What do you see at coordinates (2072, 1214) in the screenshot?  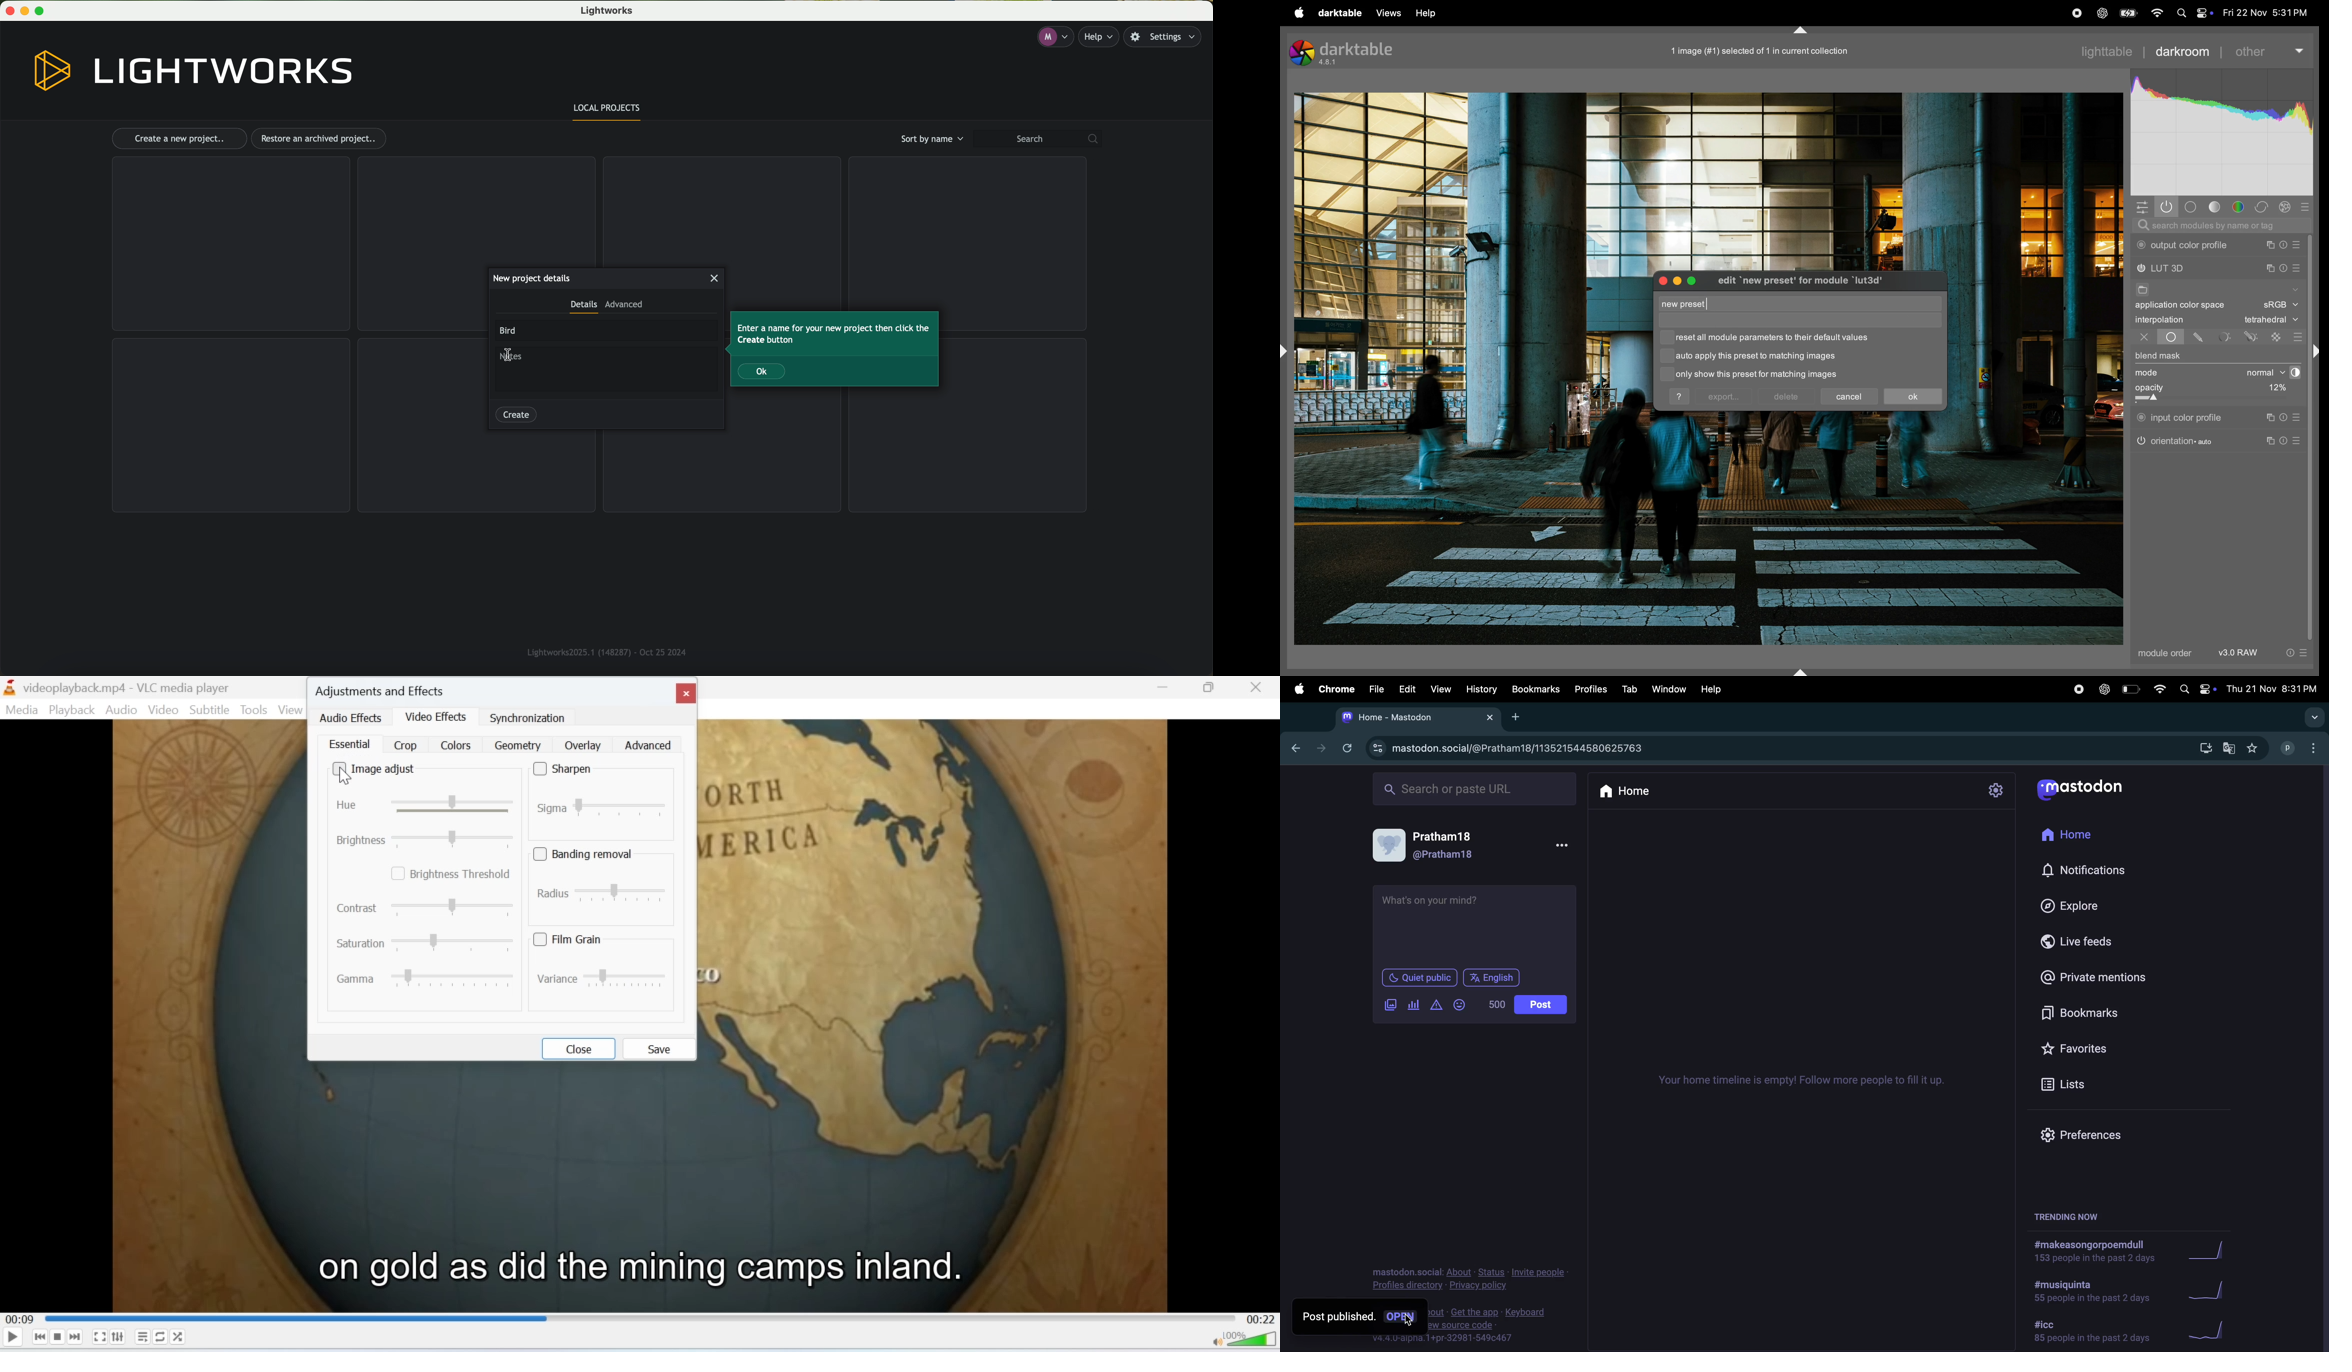 I see `trending now` at bounding box center [2072, 1214].